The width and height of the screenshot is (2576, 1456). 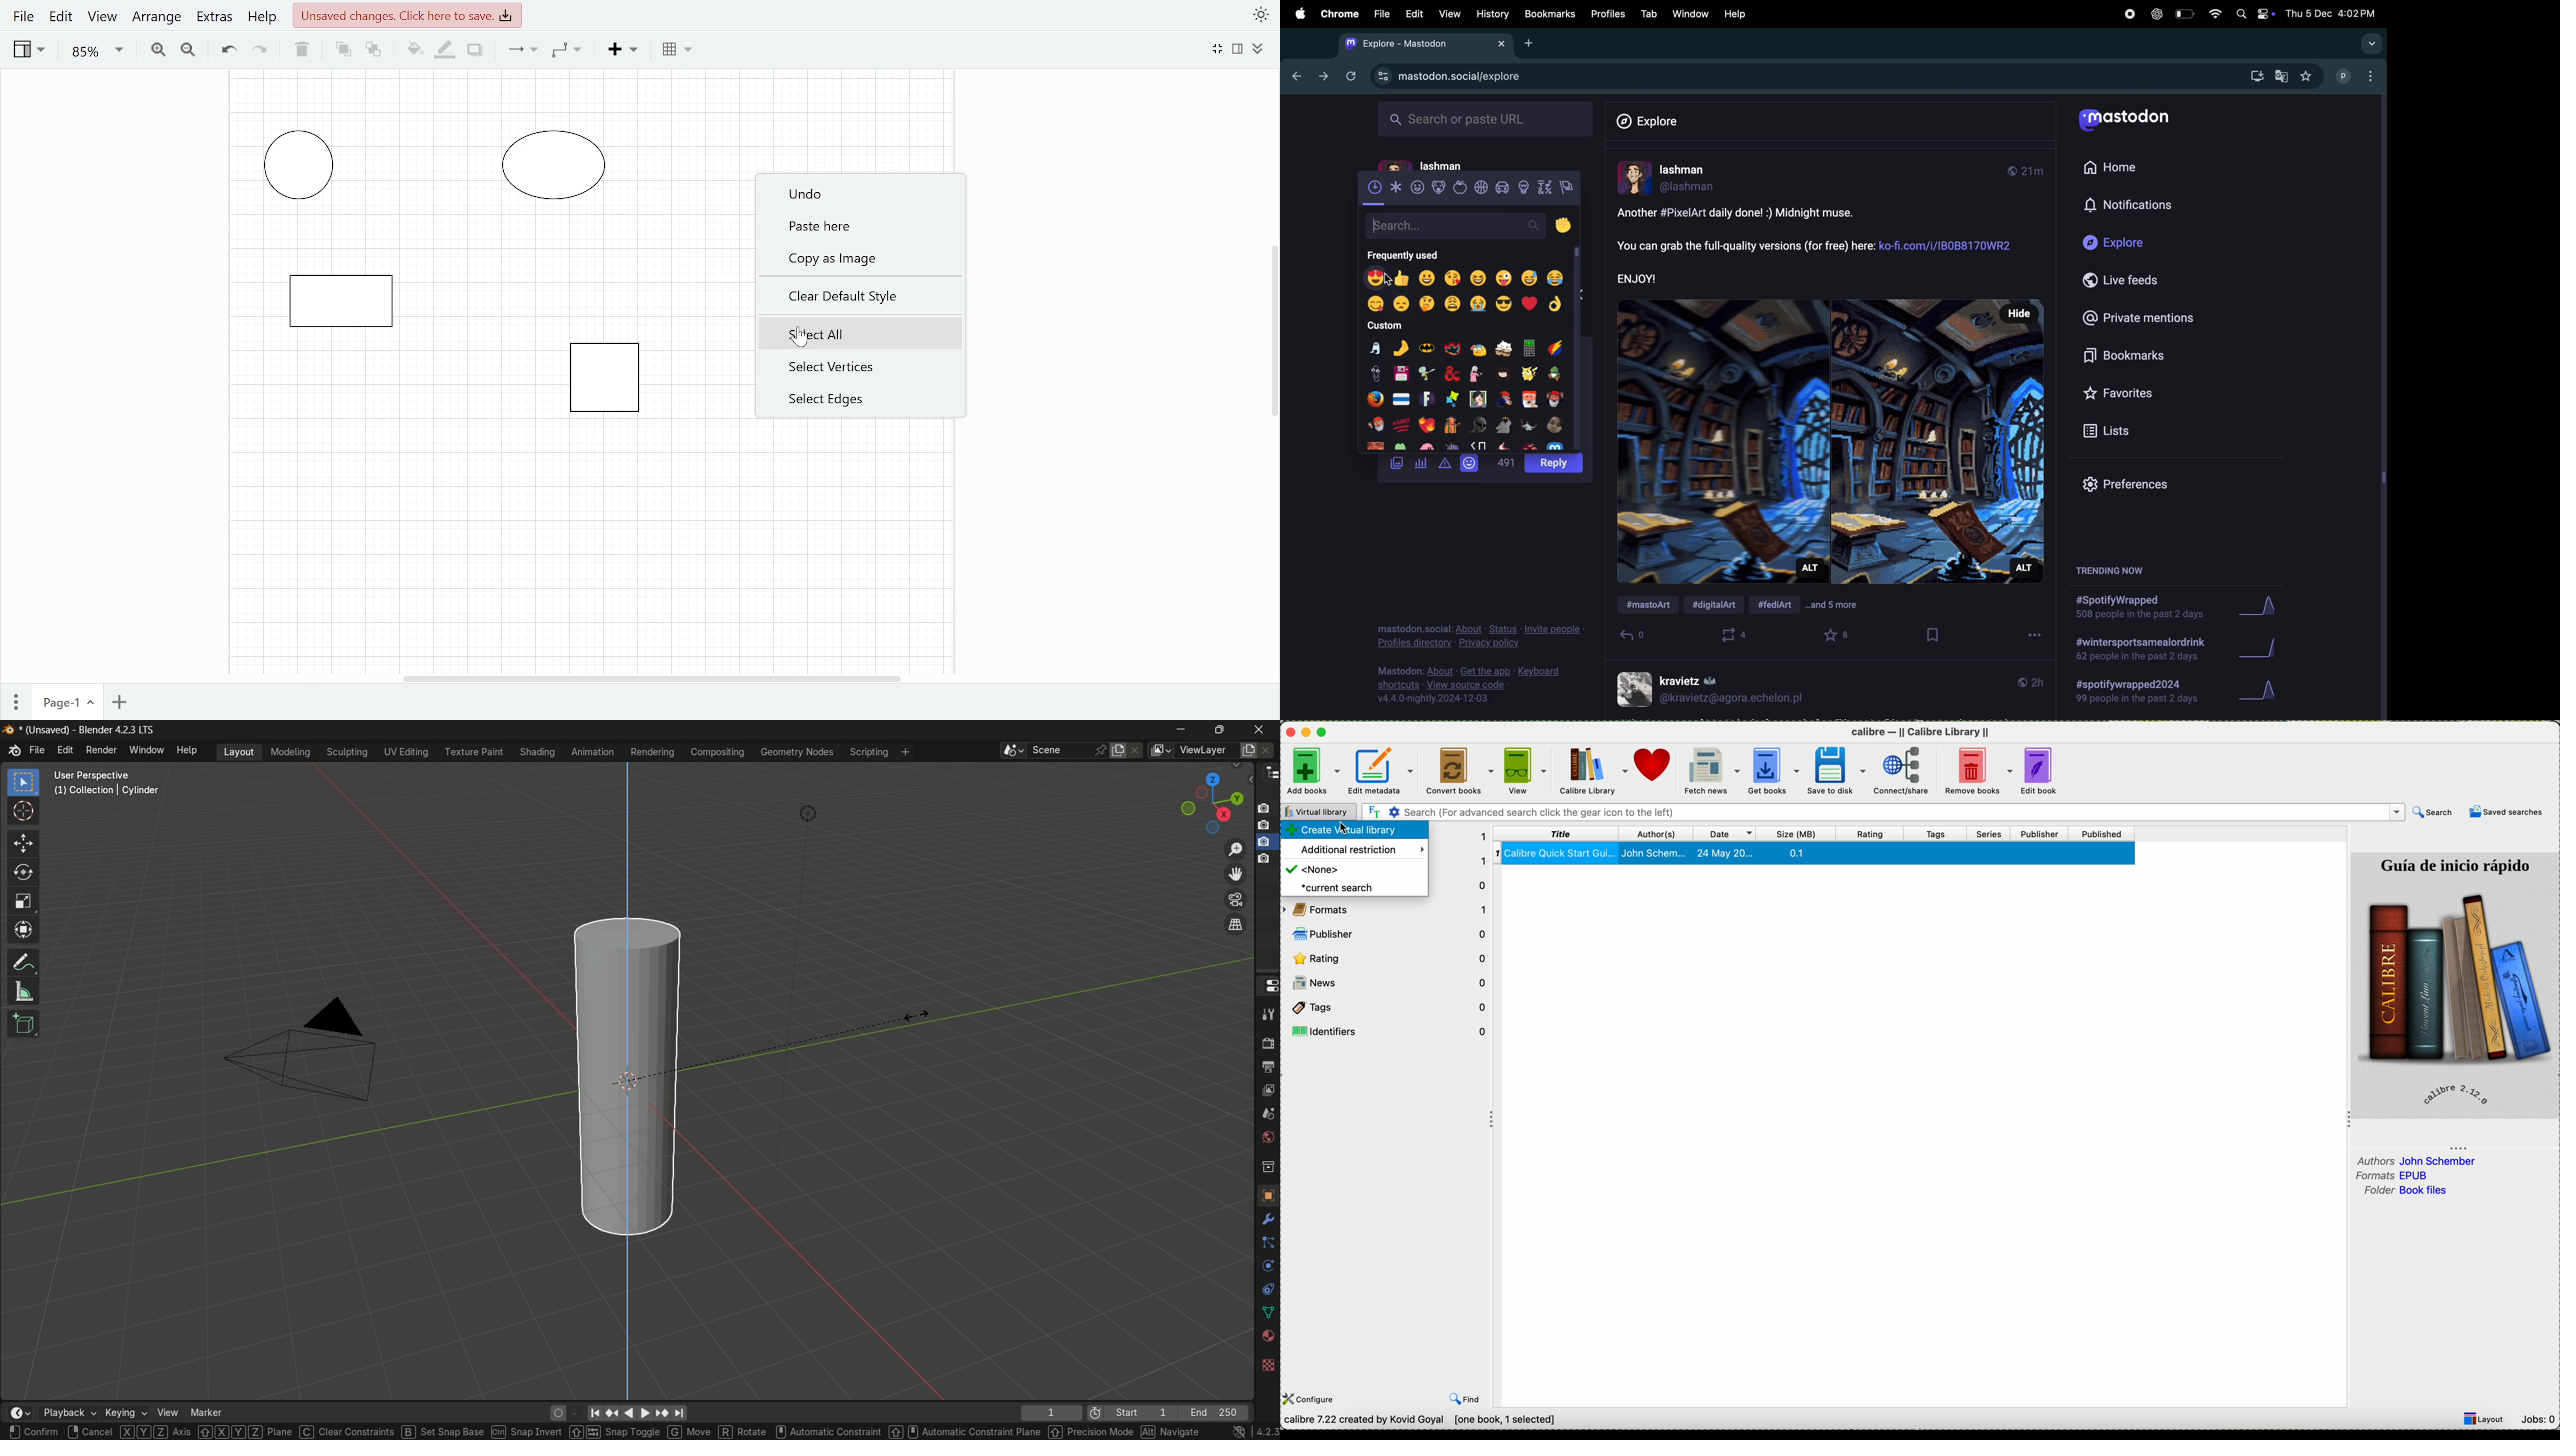 I want to click on Circle, so click(x=551, y=164).